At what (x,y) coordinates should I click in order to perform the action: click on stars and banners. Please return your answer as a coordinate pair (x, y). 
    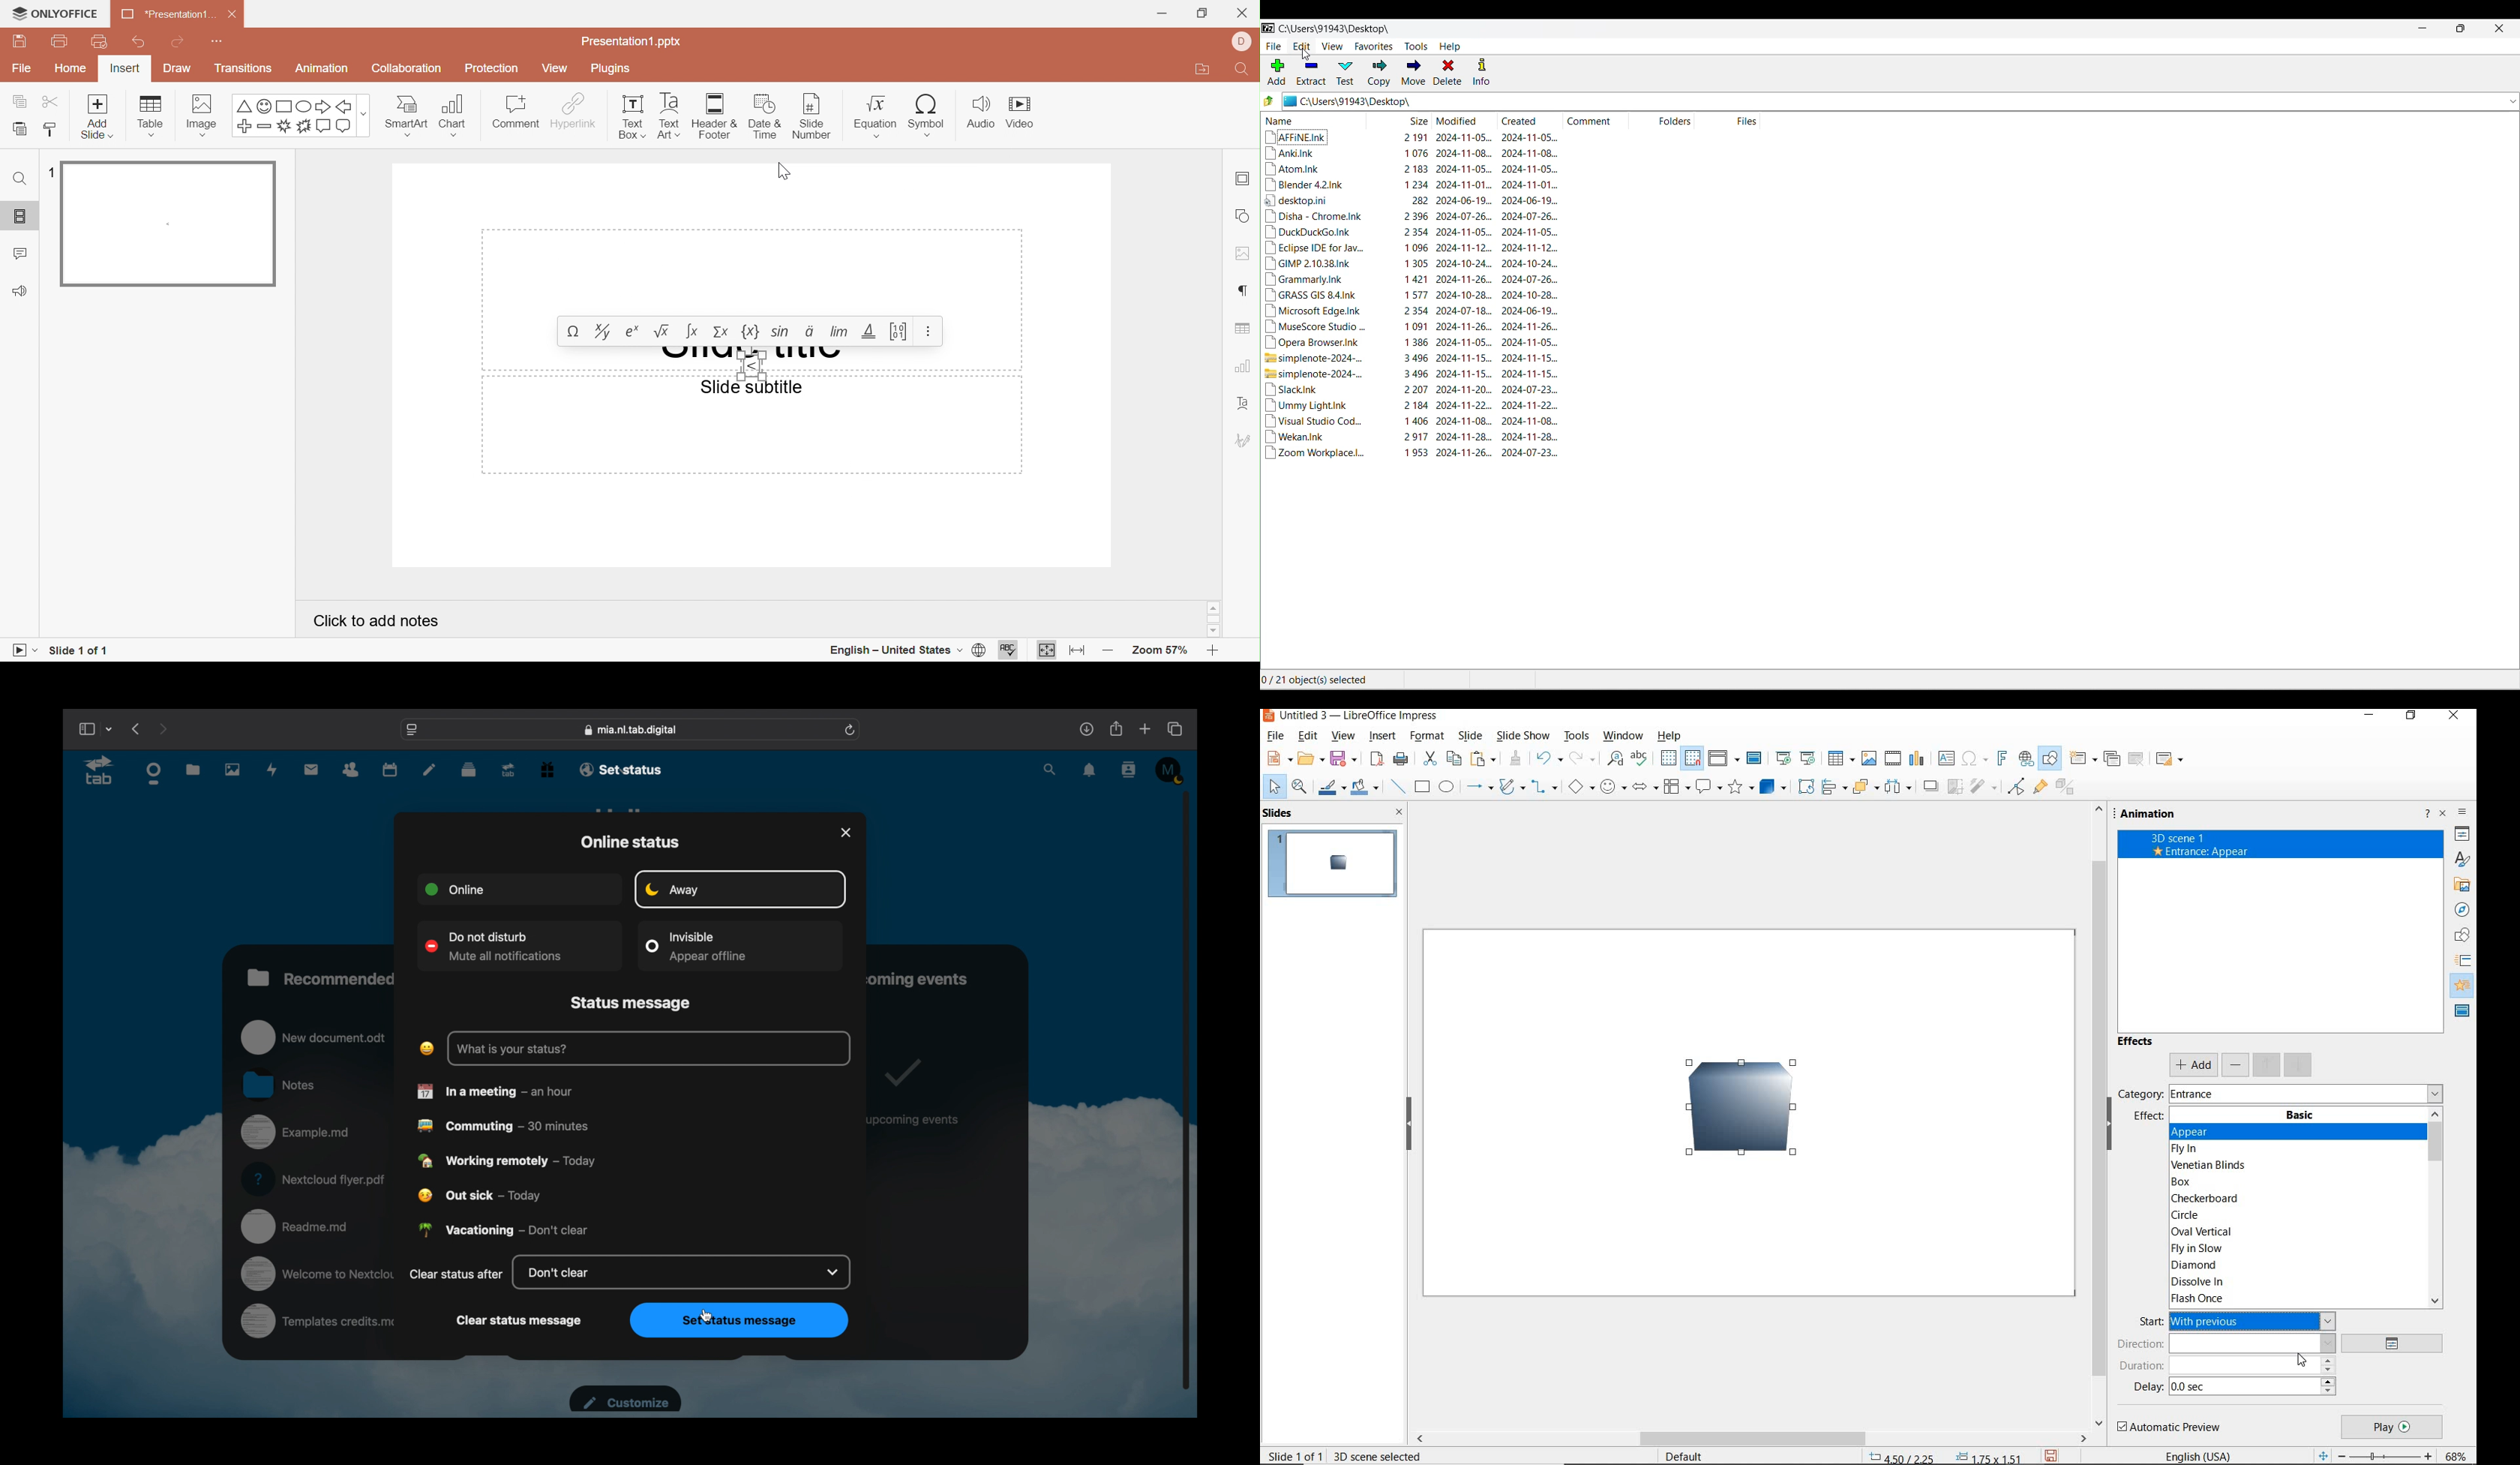
    Looking at the image, I should click on (1742, 788).